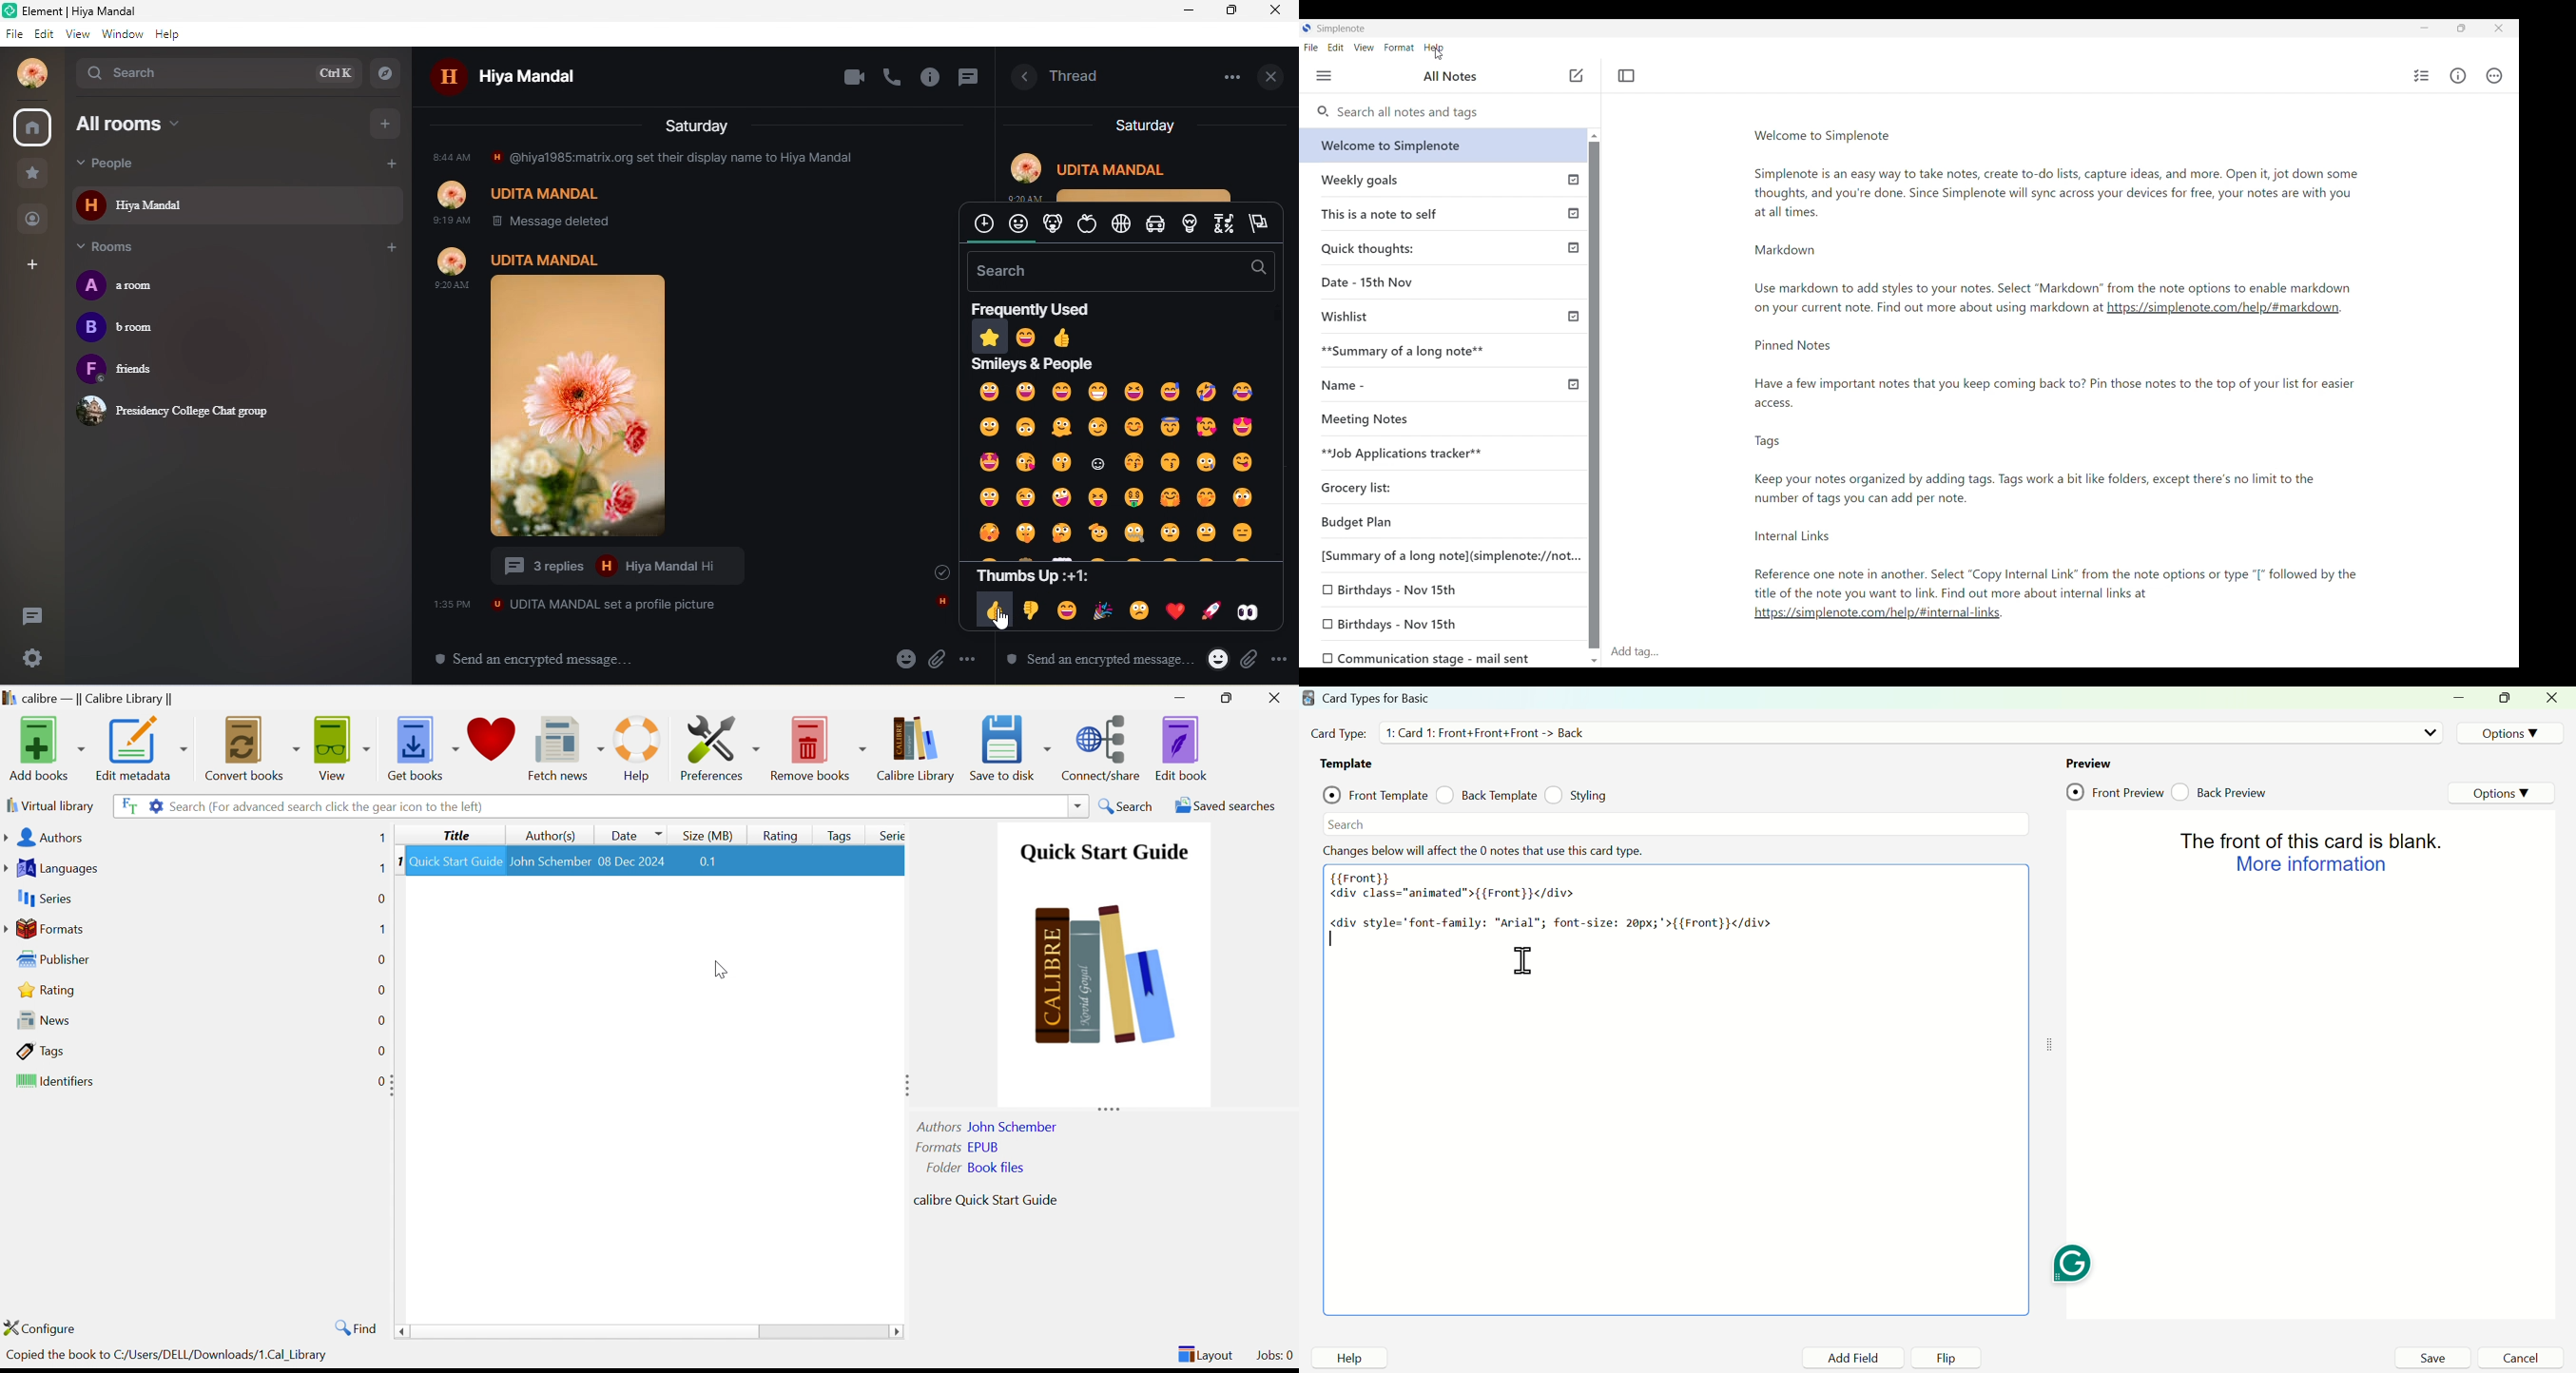  Describe the element at coordinates (394, 862) in the screenshot. I see `1` at that location.